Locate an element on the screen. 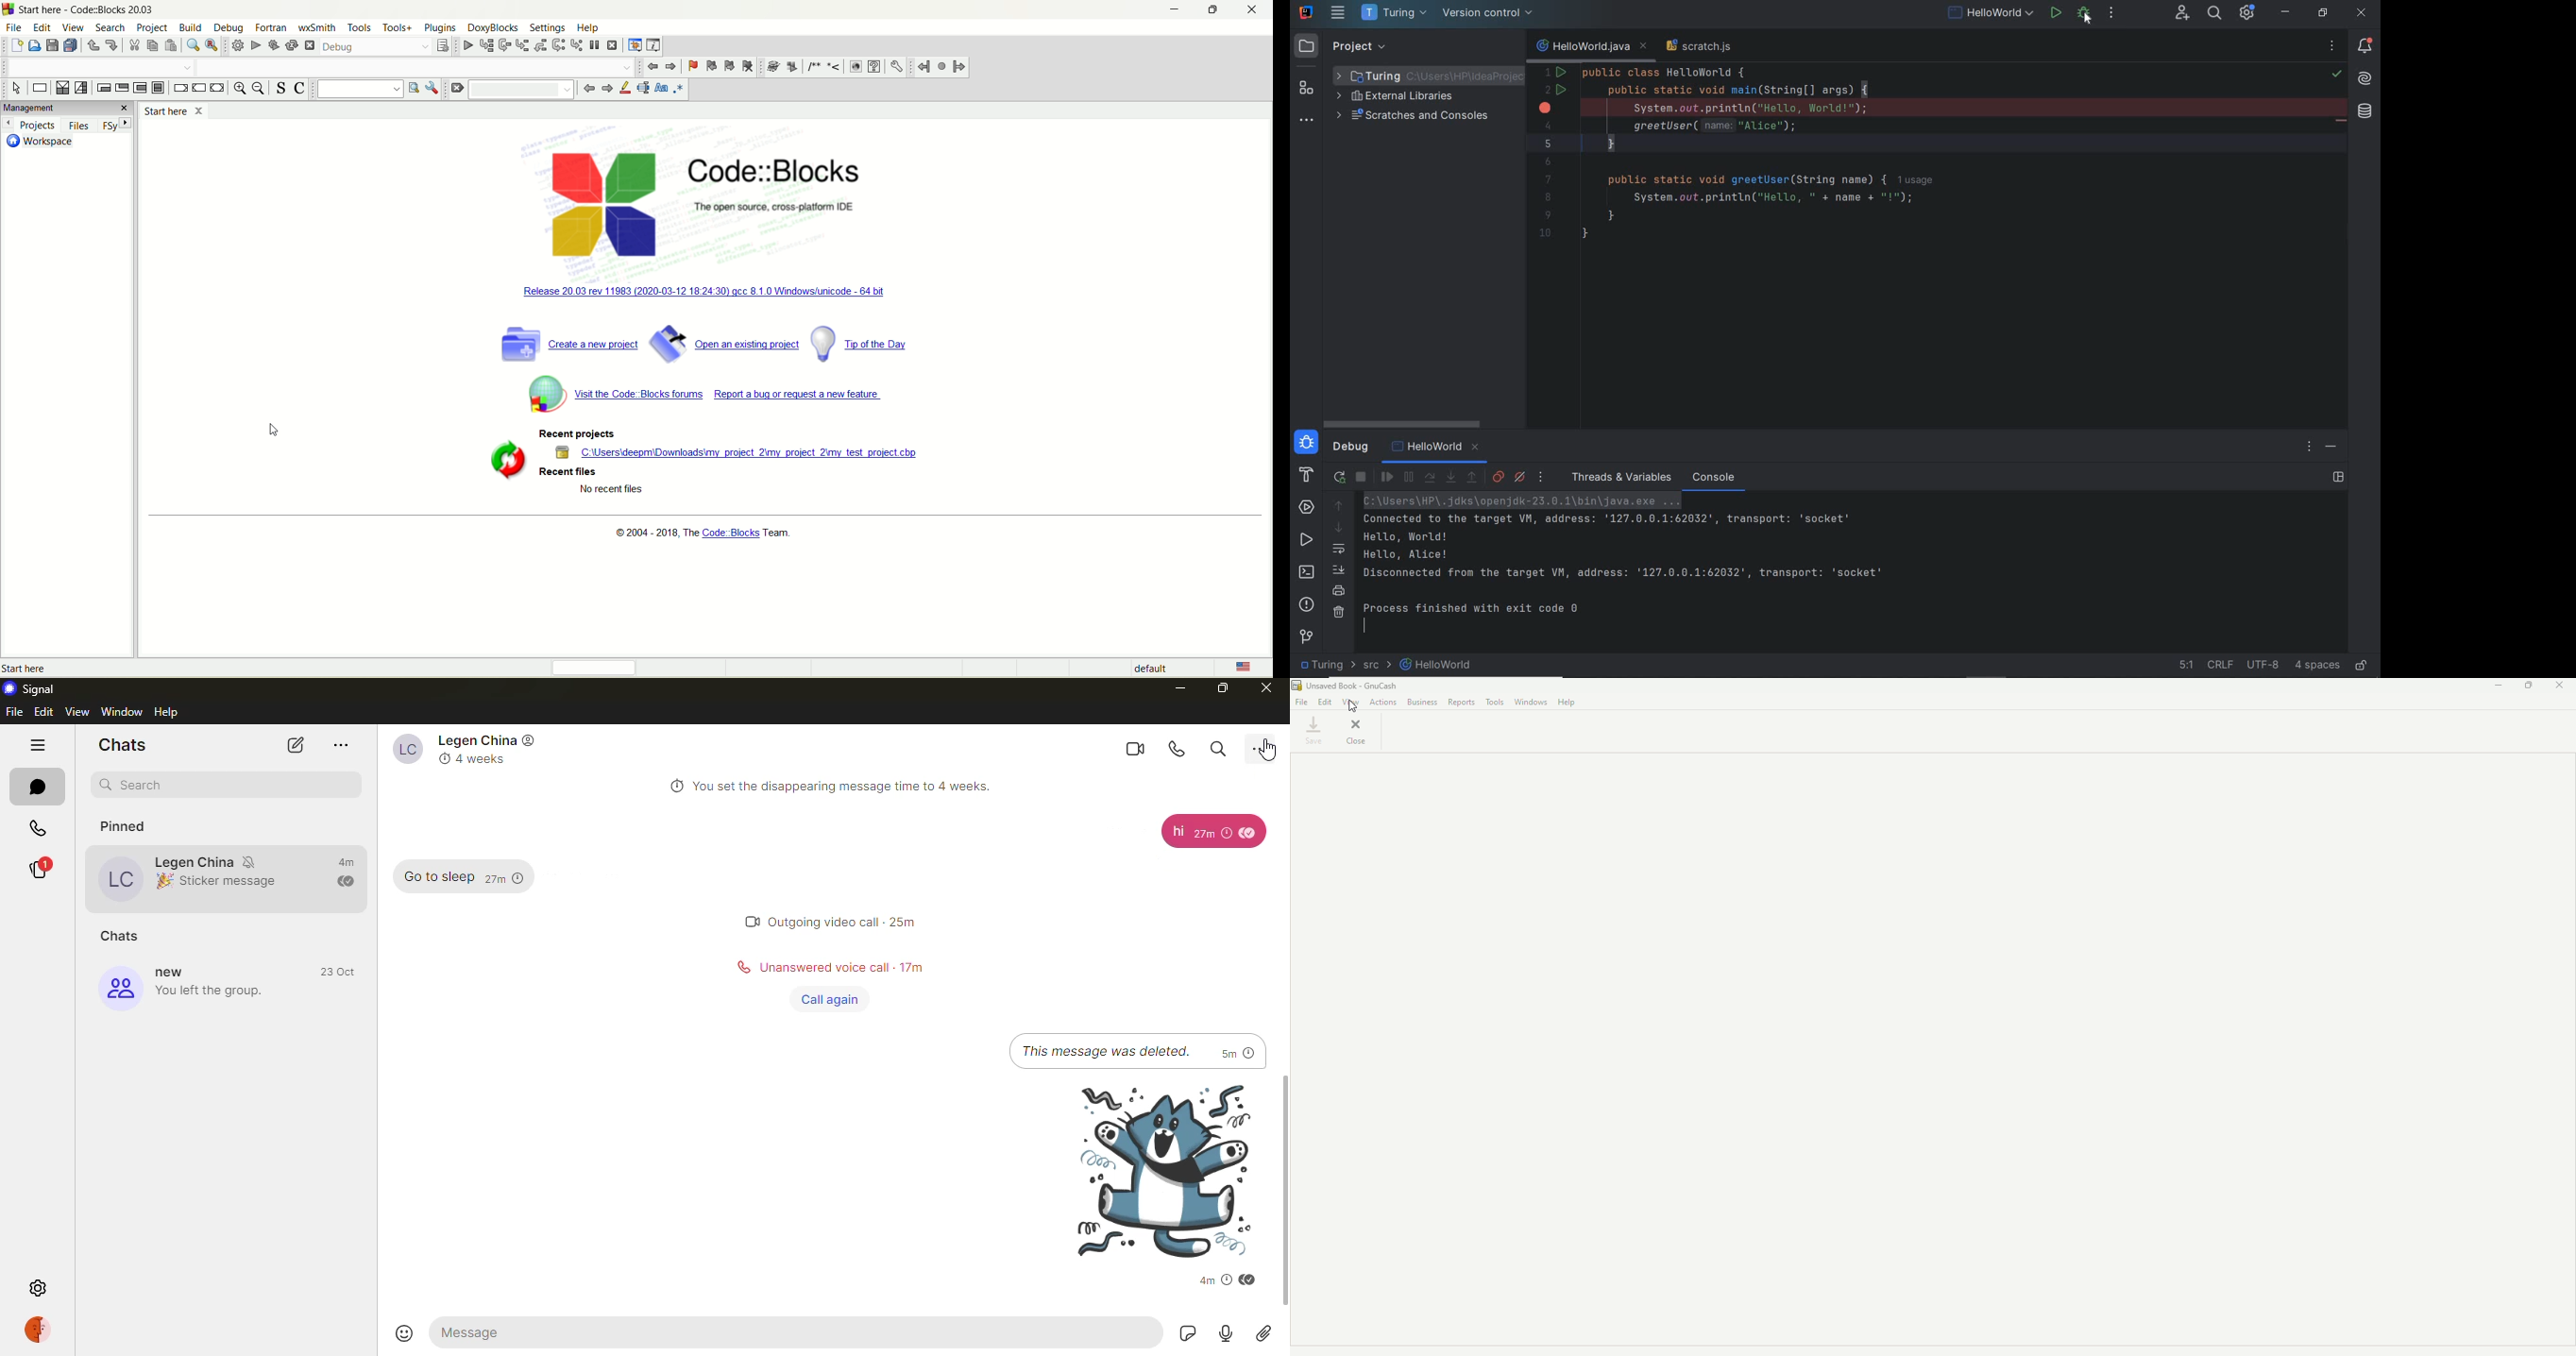  time is located at coordinates (506, 879).